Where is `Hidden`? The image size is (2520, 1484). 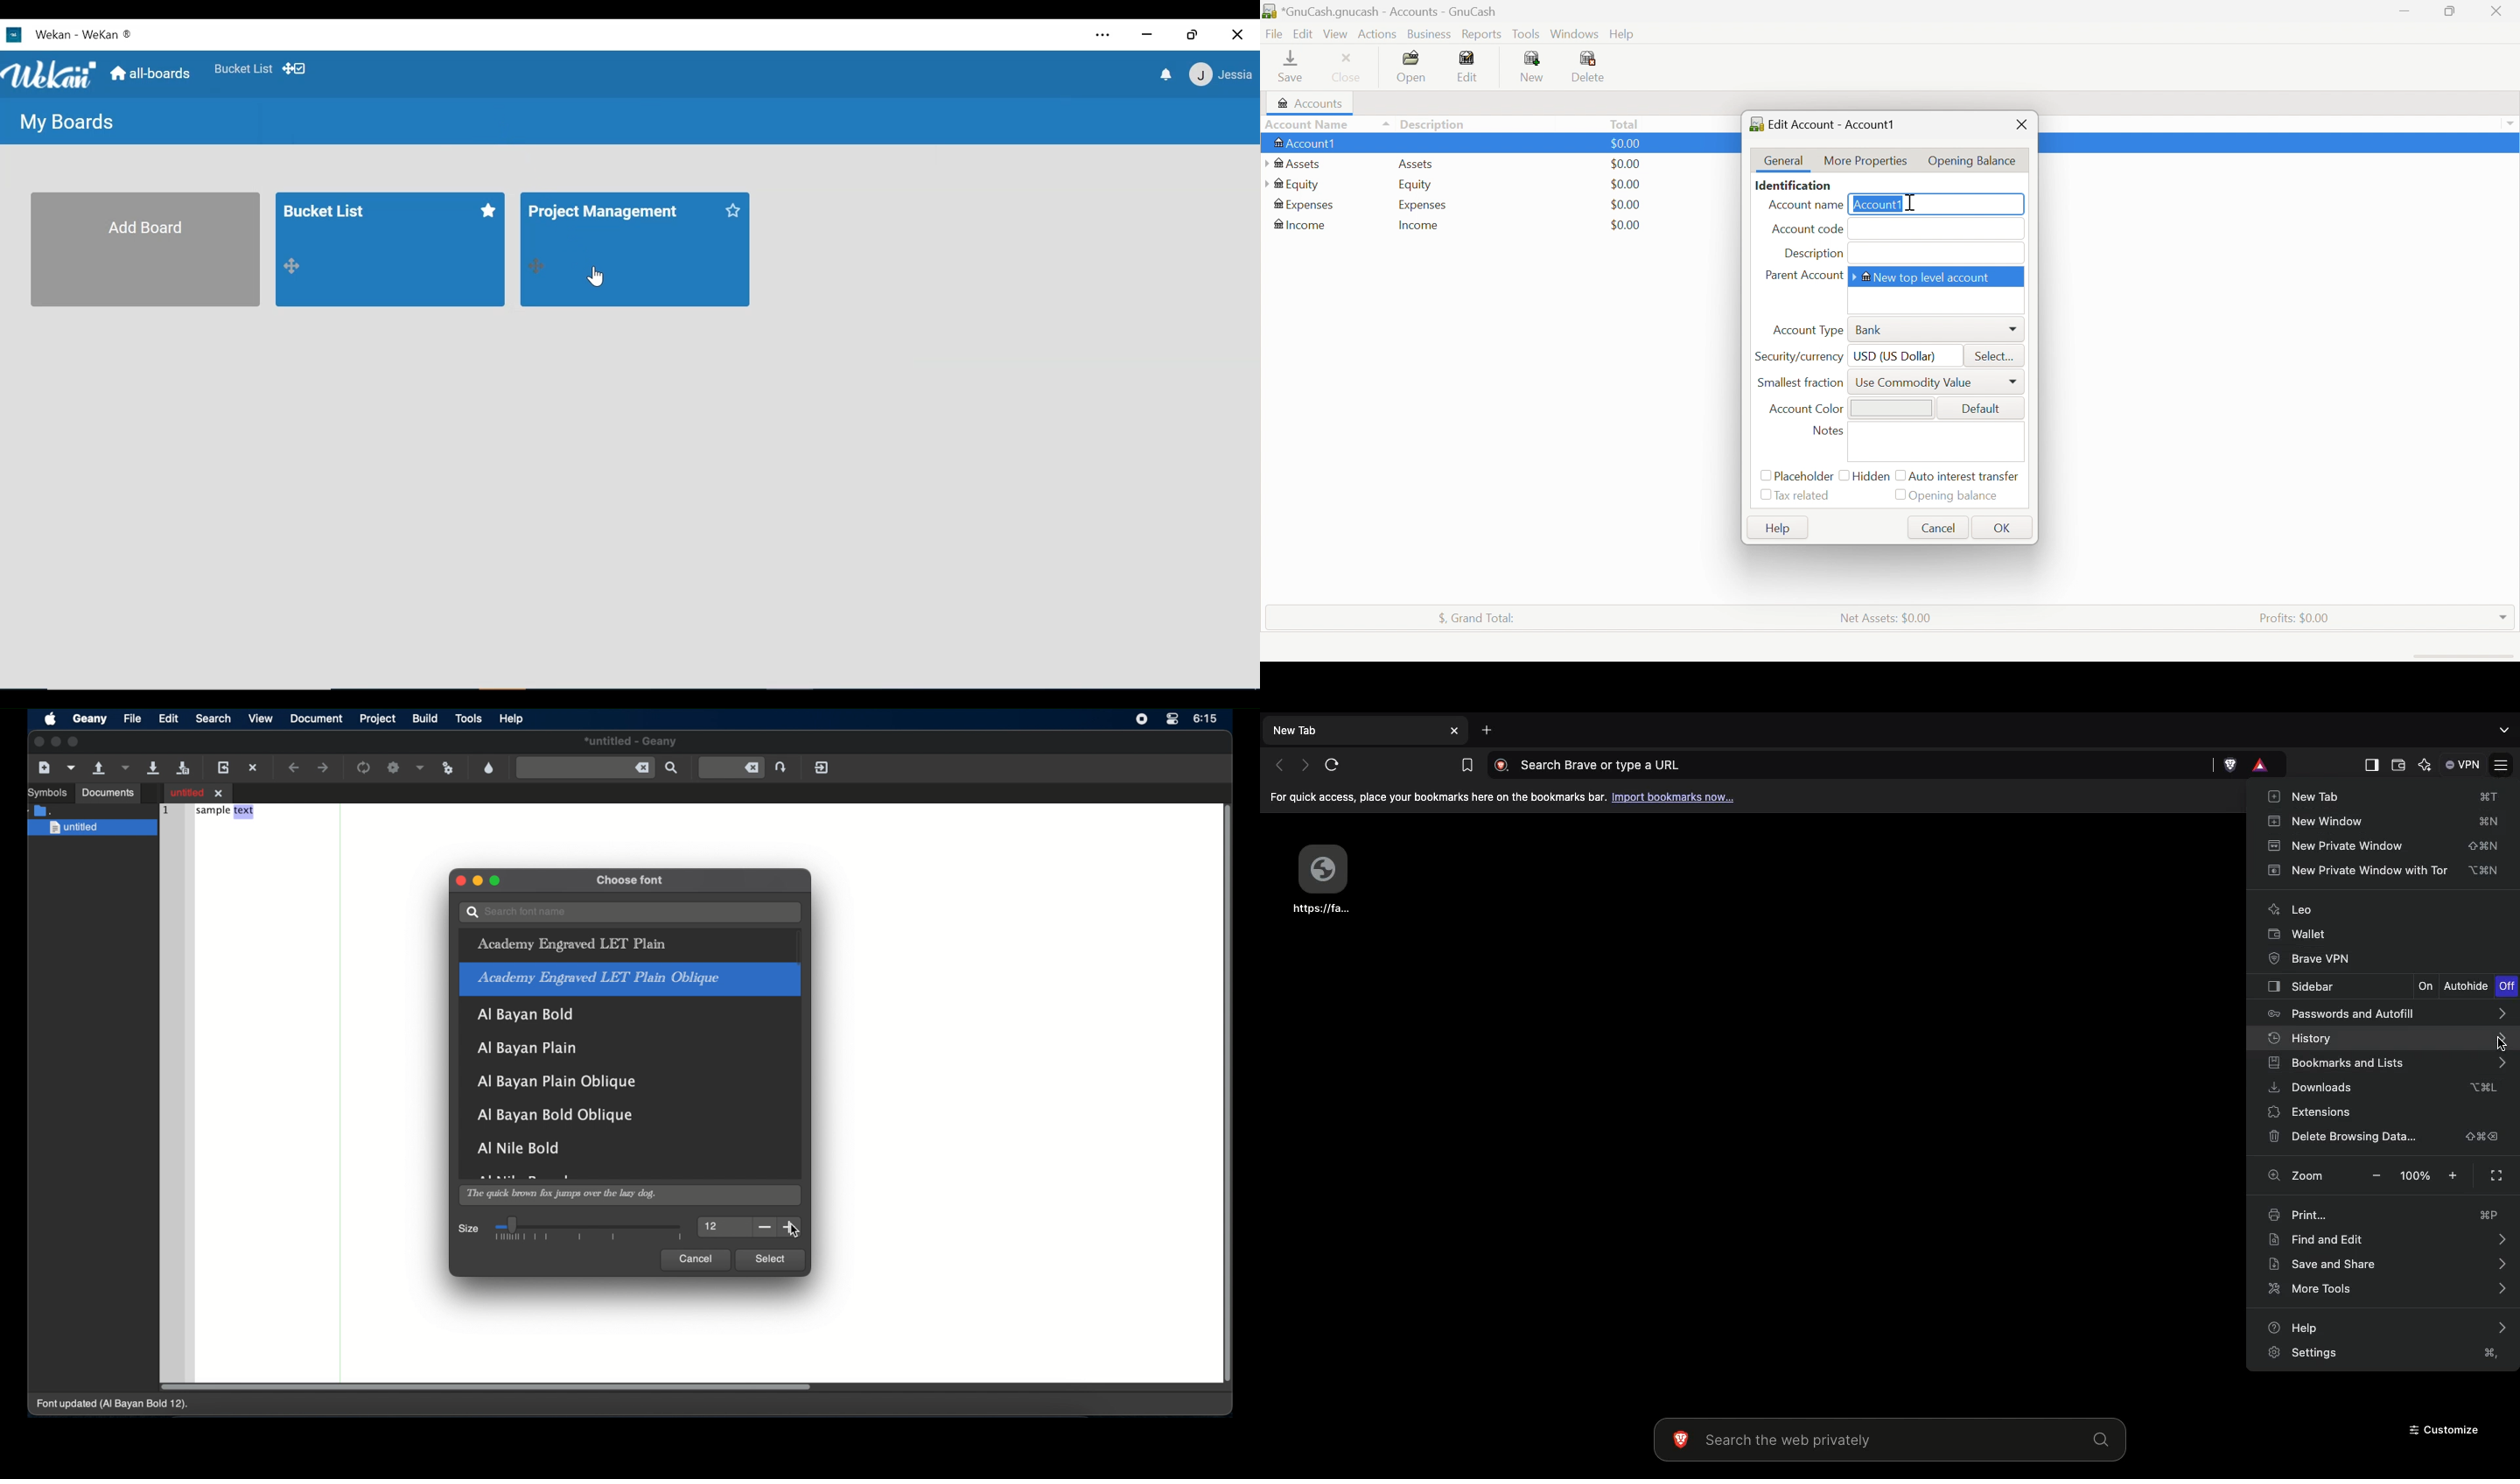 Hidden is located at coordinates (1867, 475).